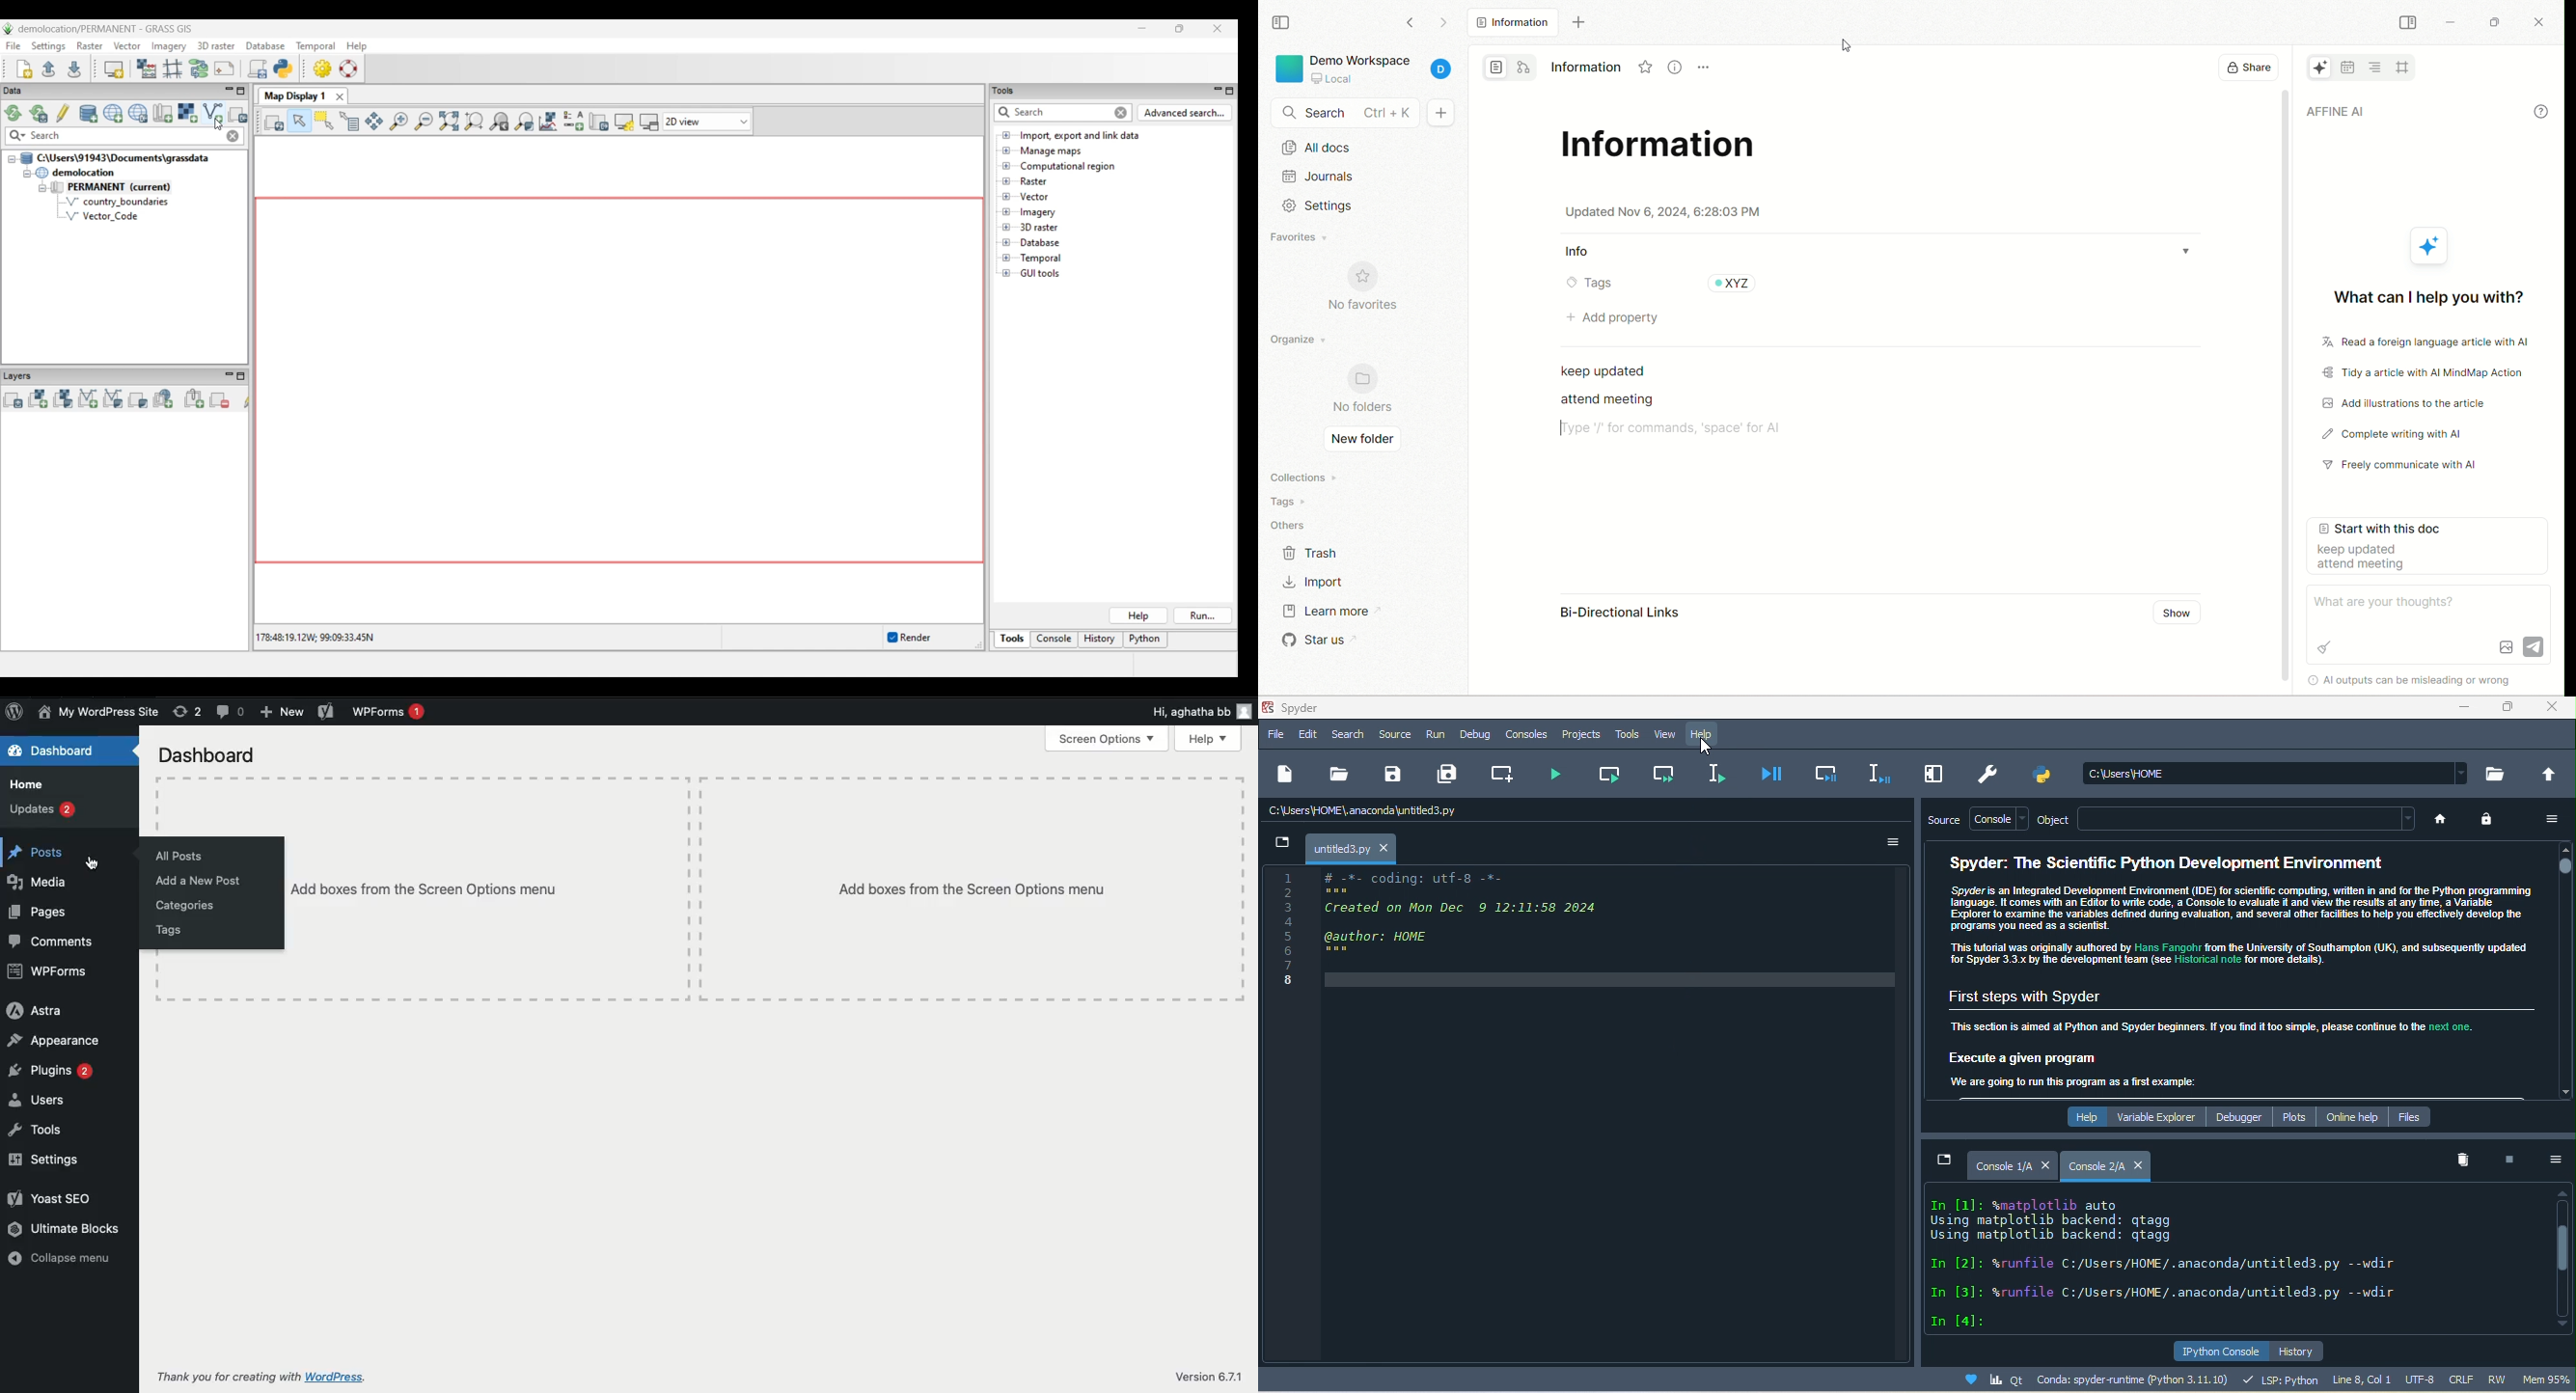 This screenshot has width=2576, height=1400. I want to click on minimize, so click(2452, 22).